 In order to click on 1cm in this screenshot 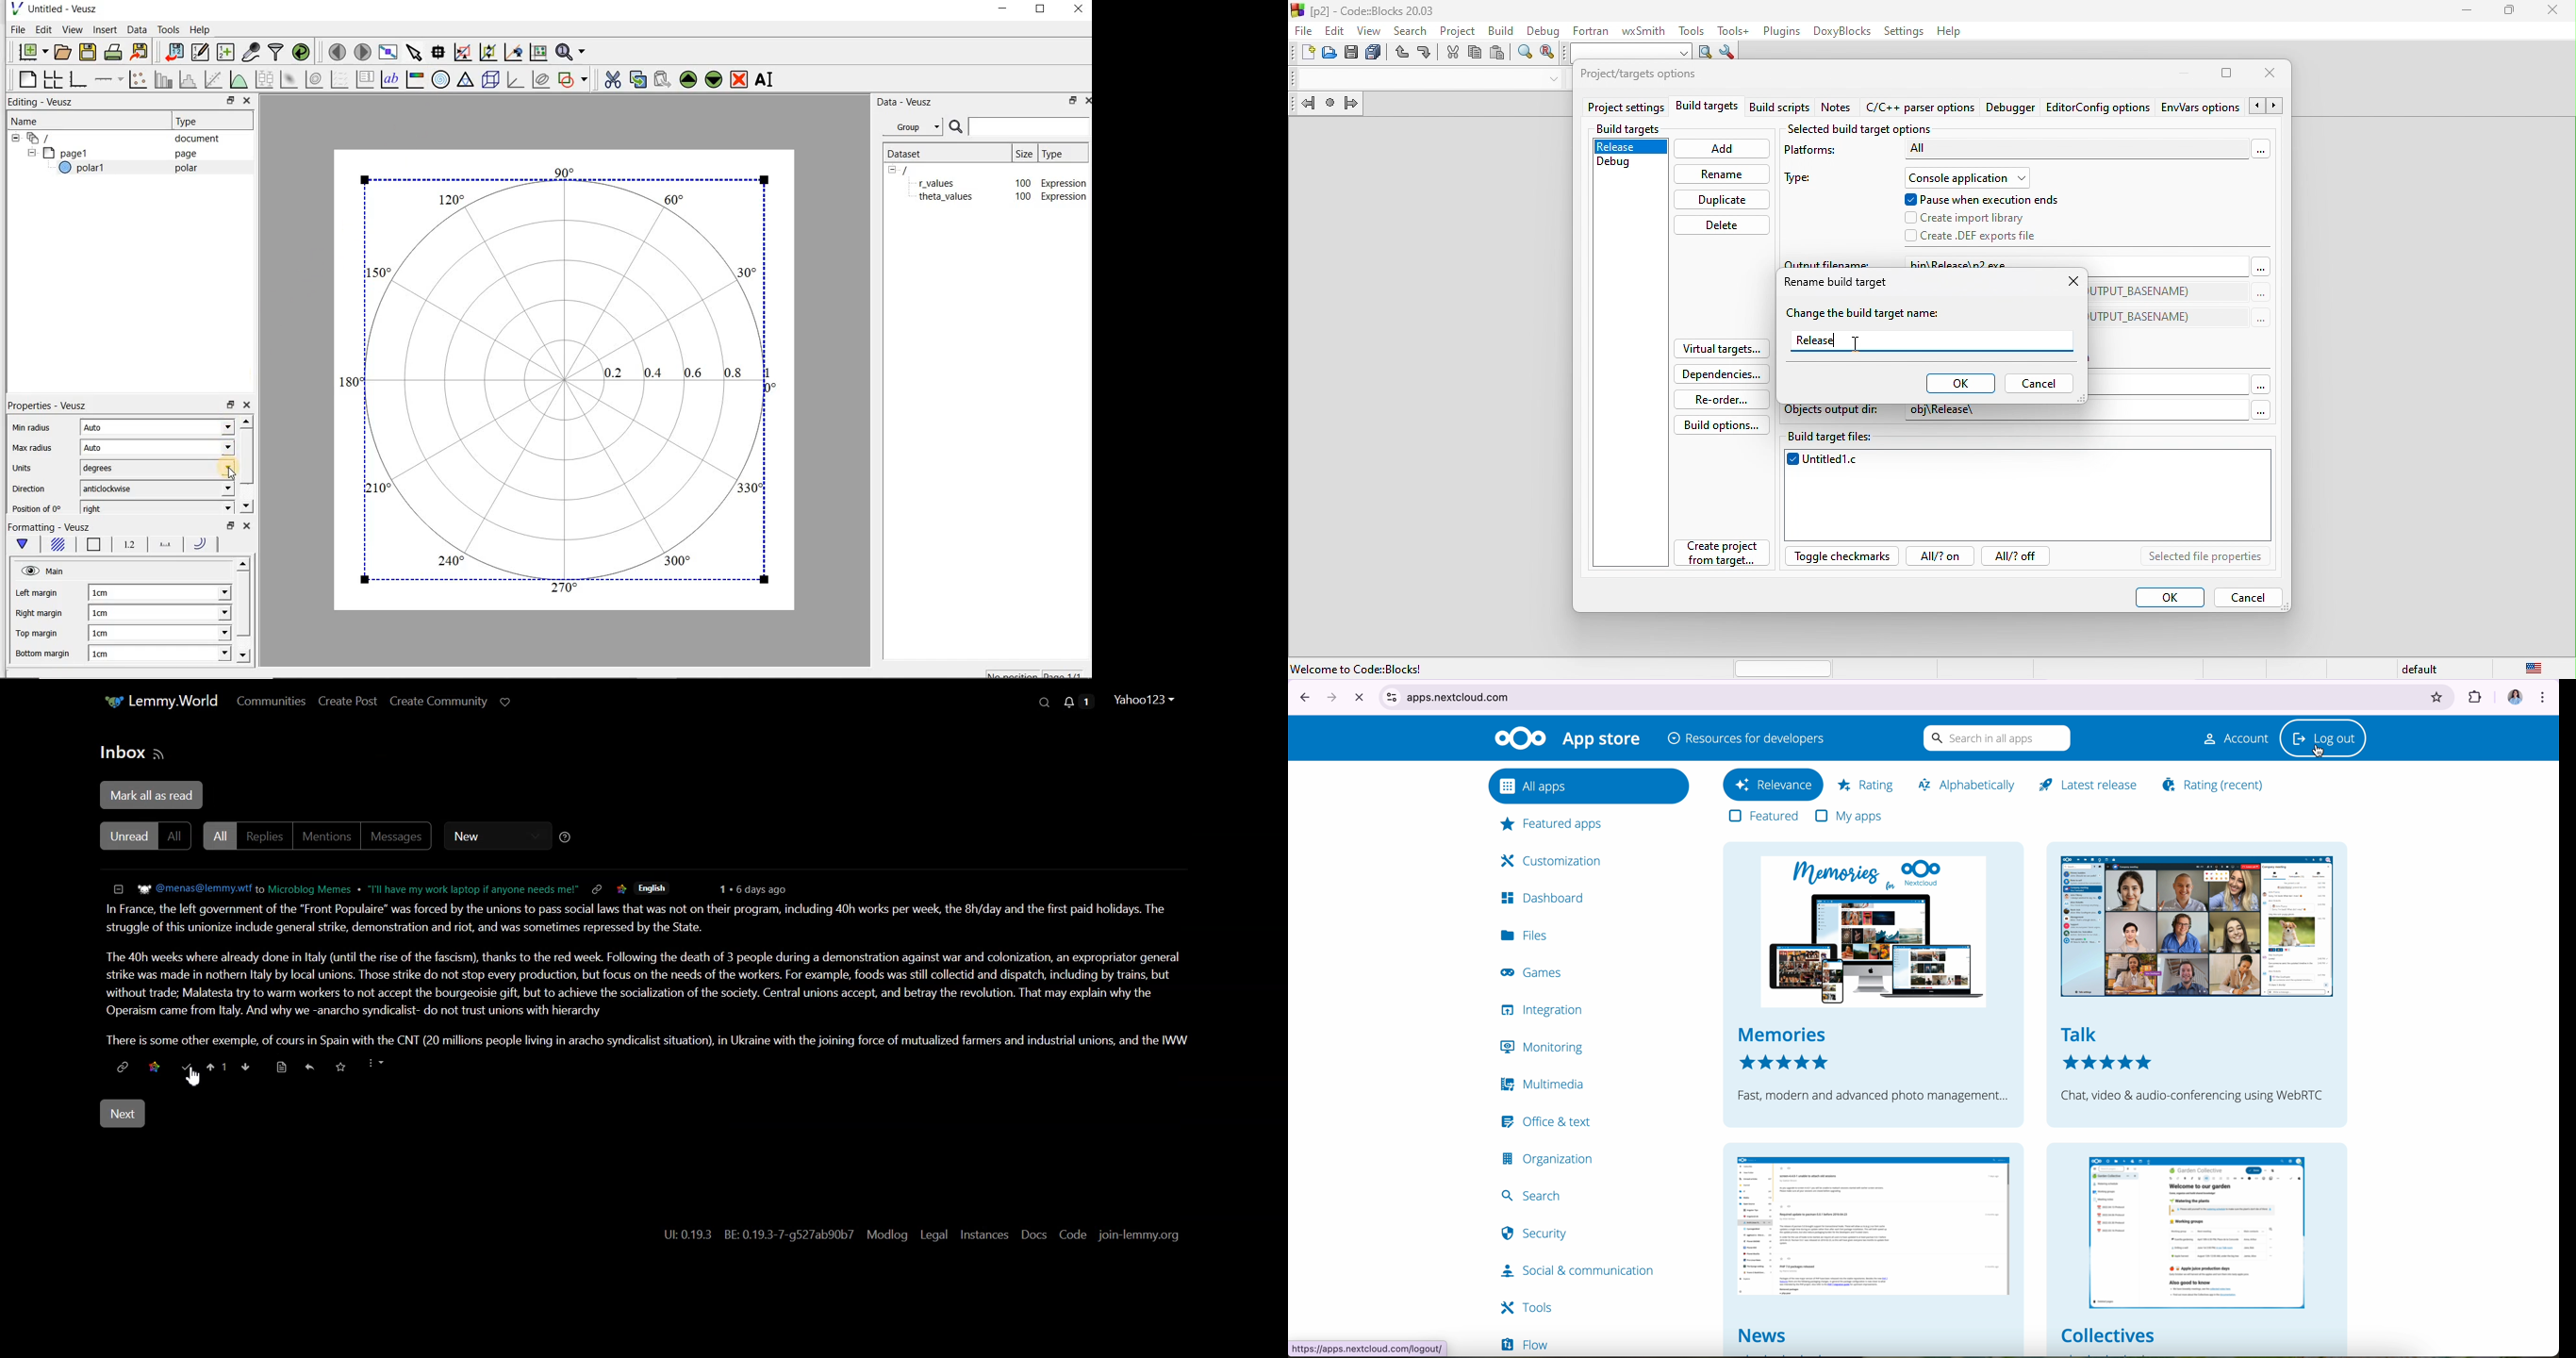, I will do `click(111, 592)`.